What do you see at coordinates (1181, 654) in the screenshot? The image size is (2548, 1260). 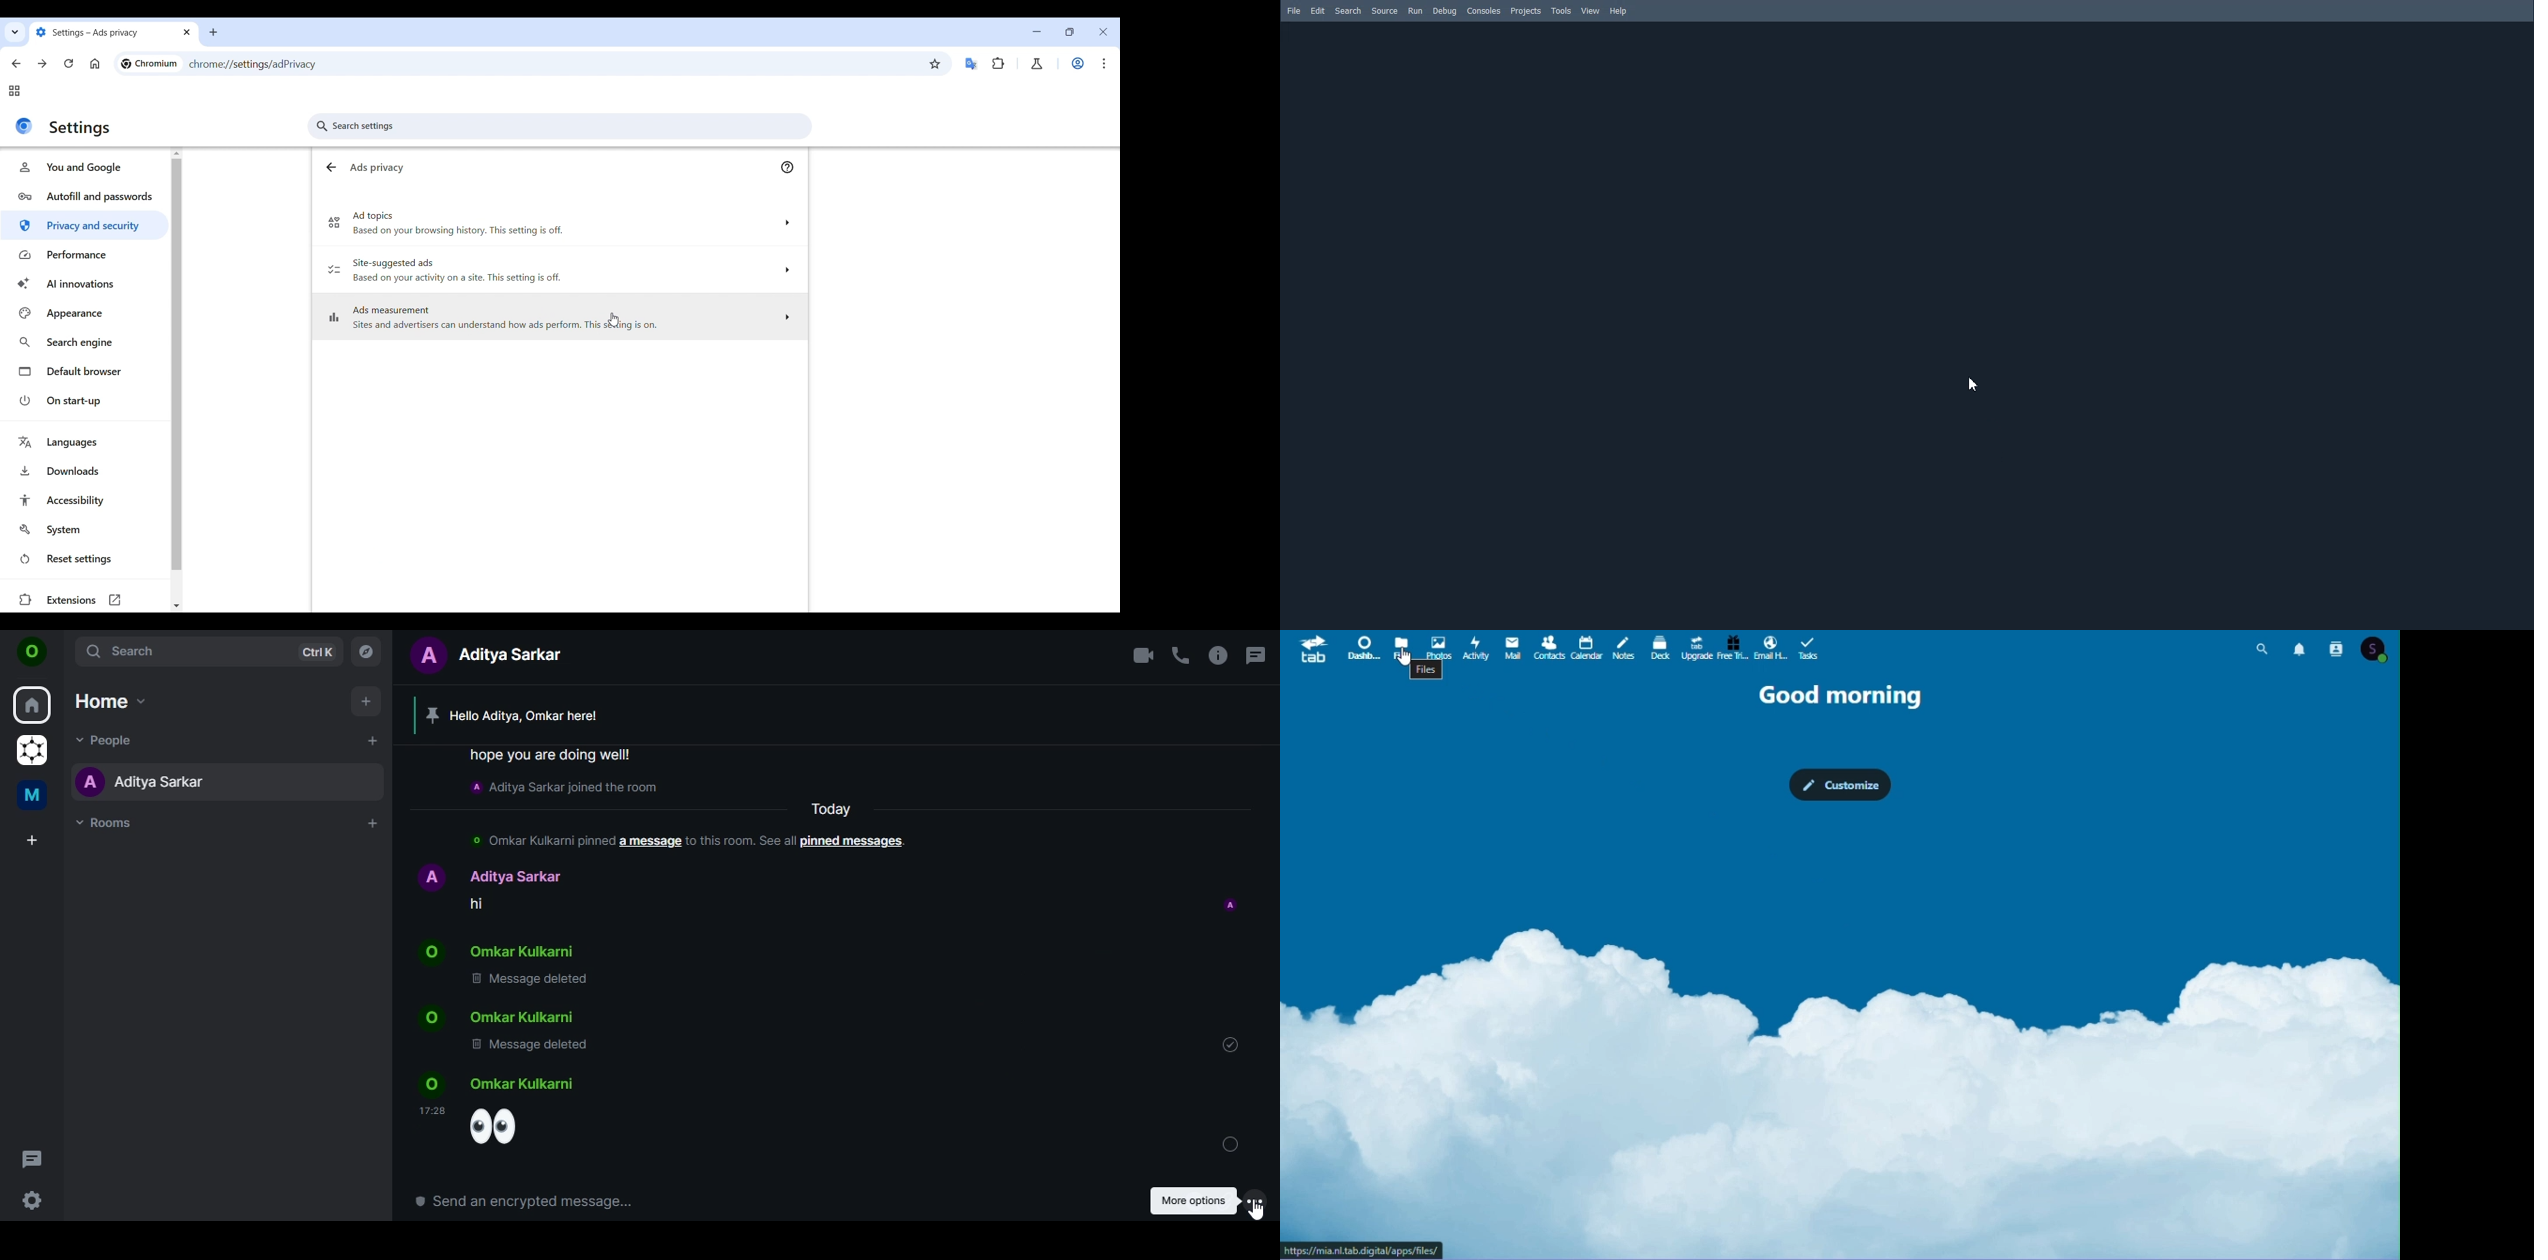 I see `voice call` at bounding box center [1181, 654].